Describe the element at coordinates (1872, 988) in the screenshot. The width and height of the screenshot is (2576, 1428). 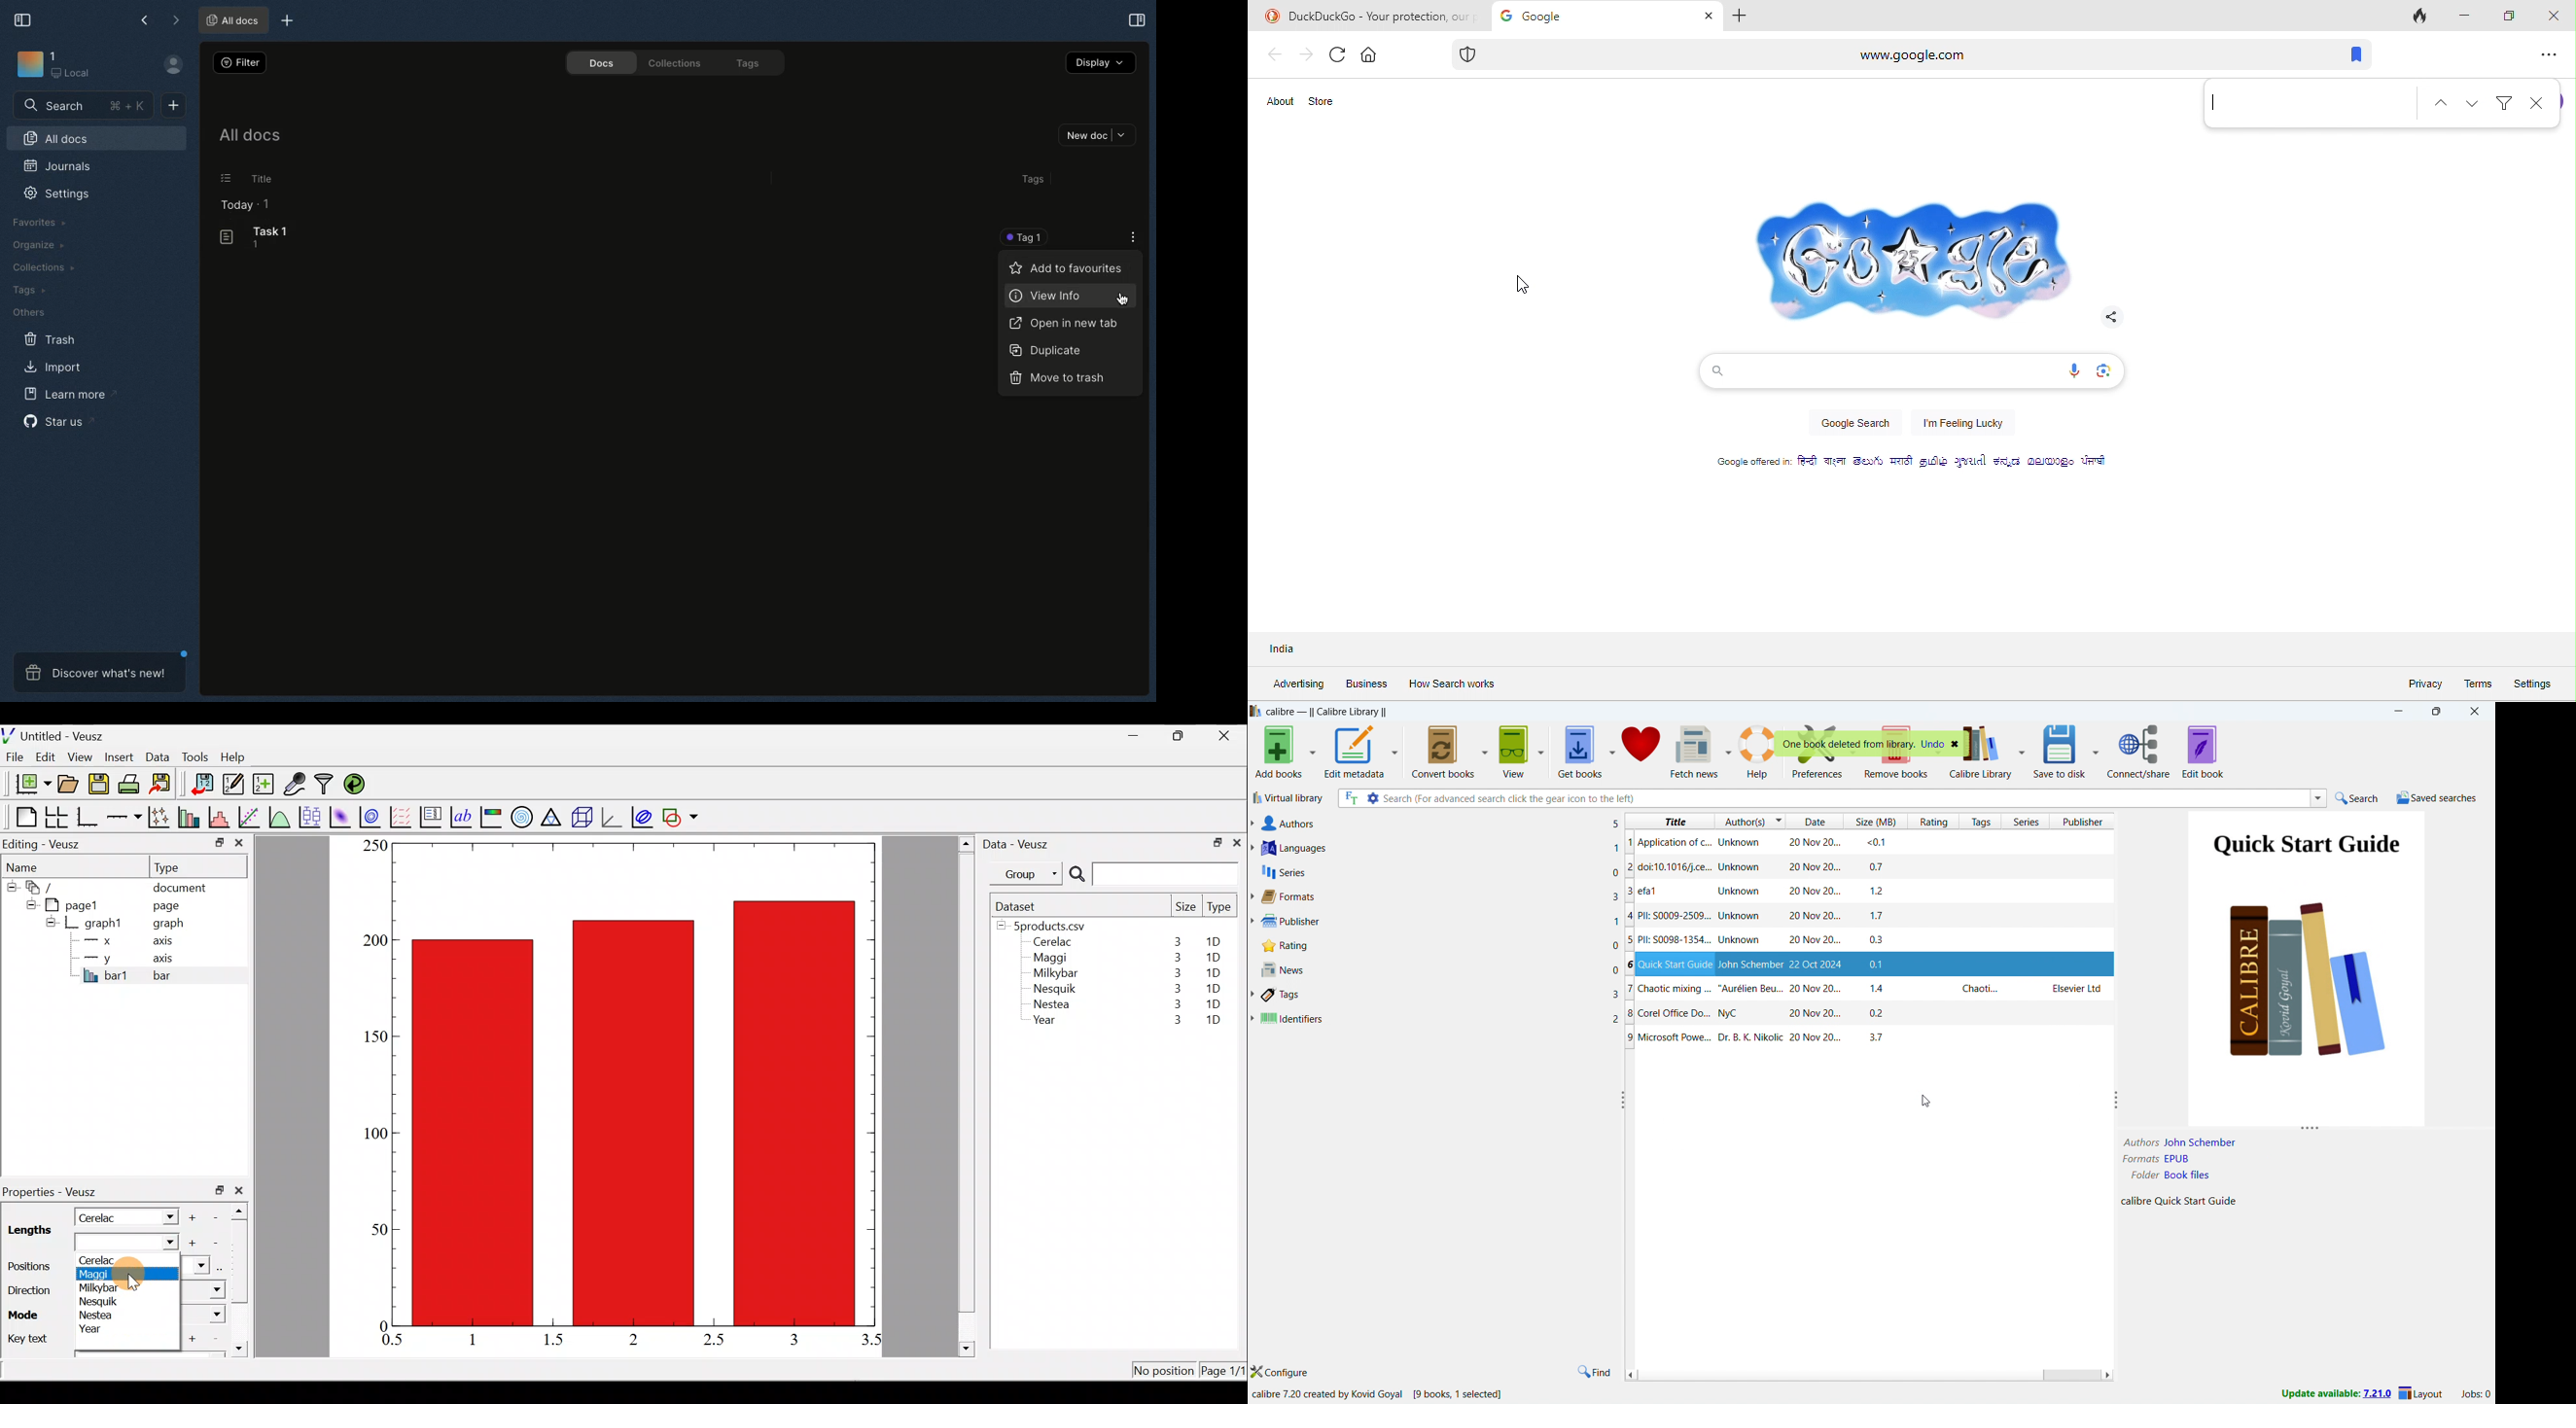
I see `Quick start Guide ` at that location.